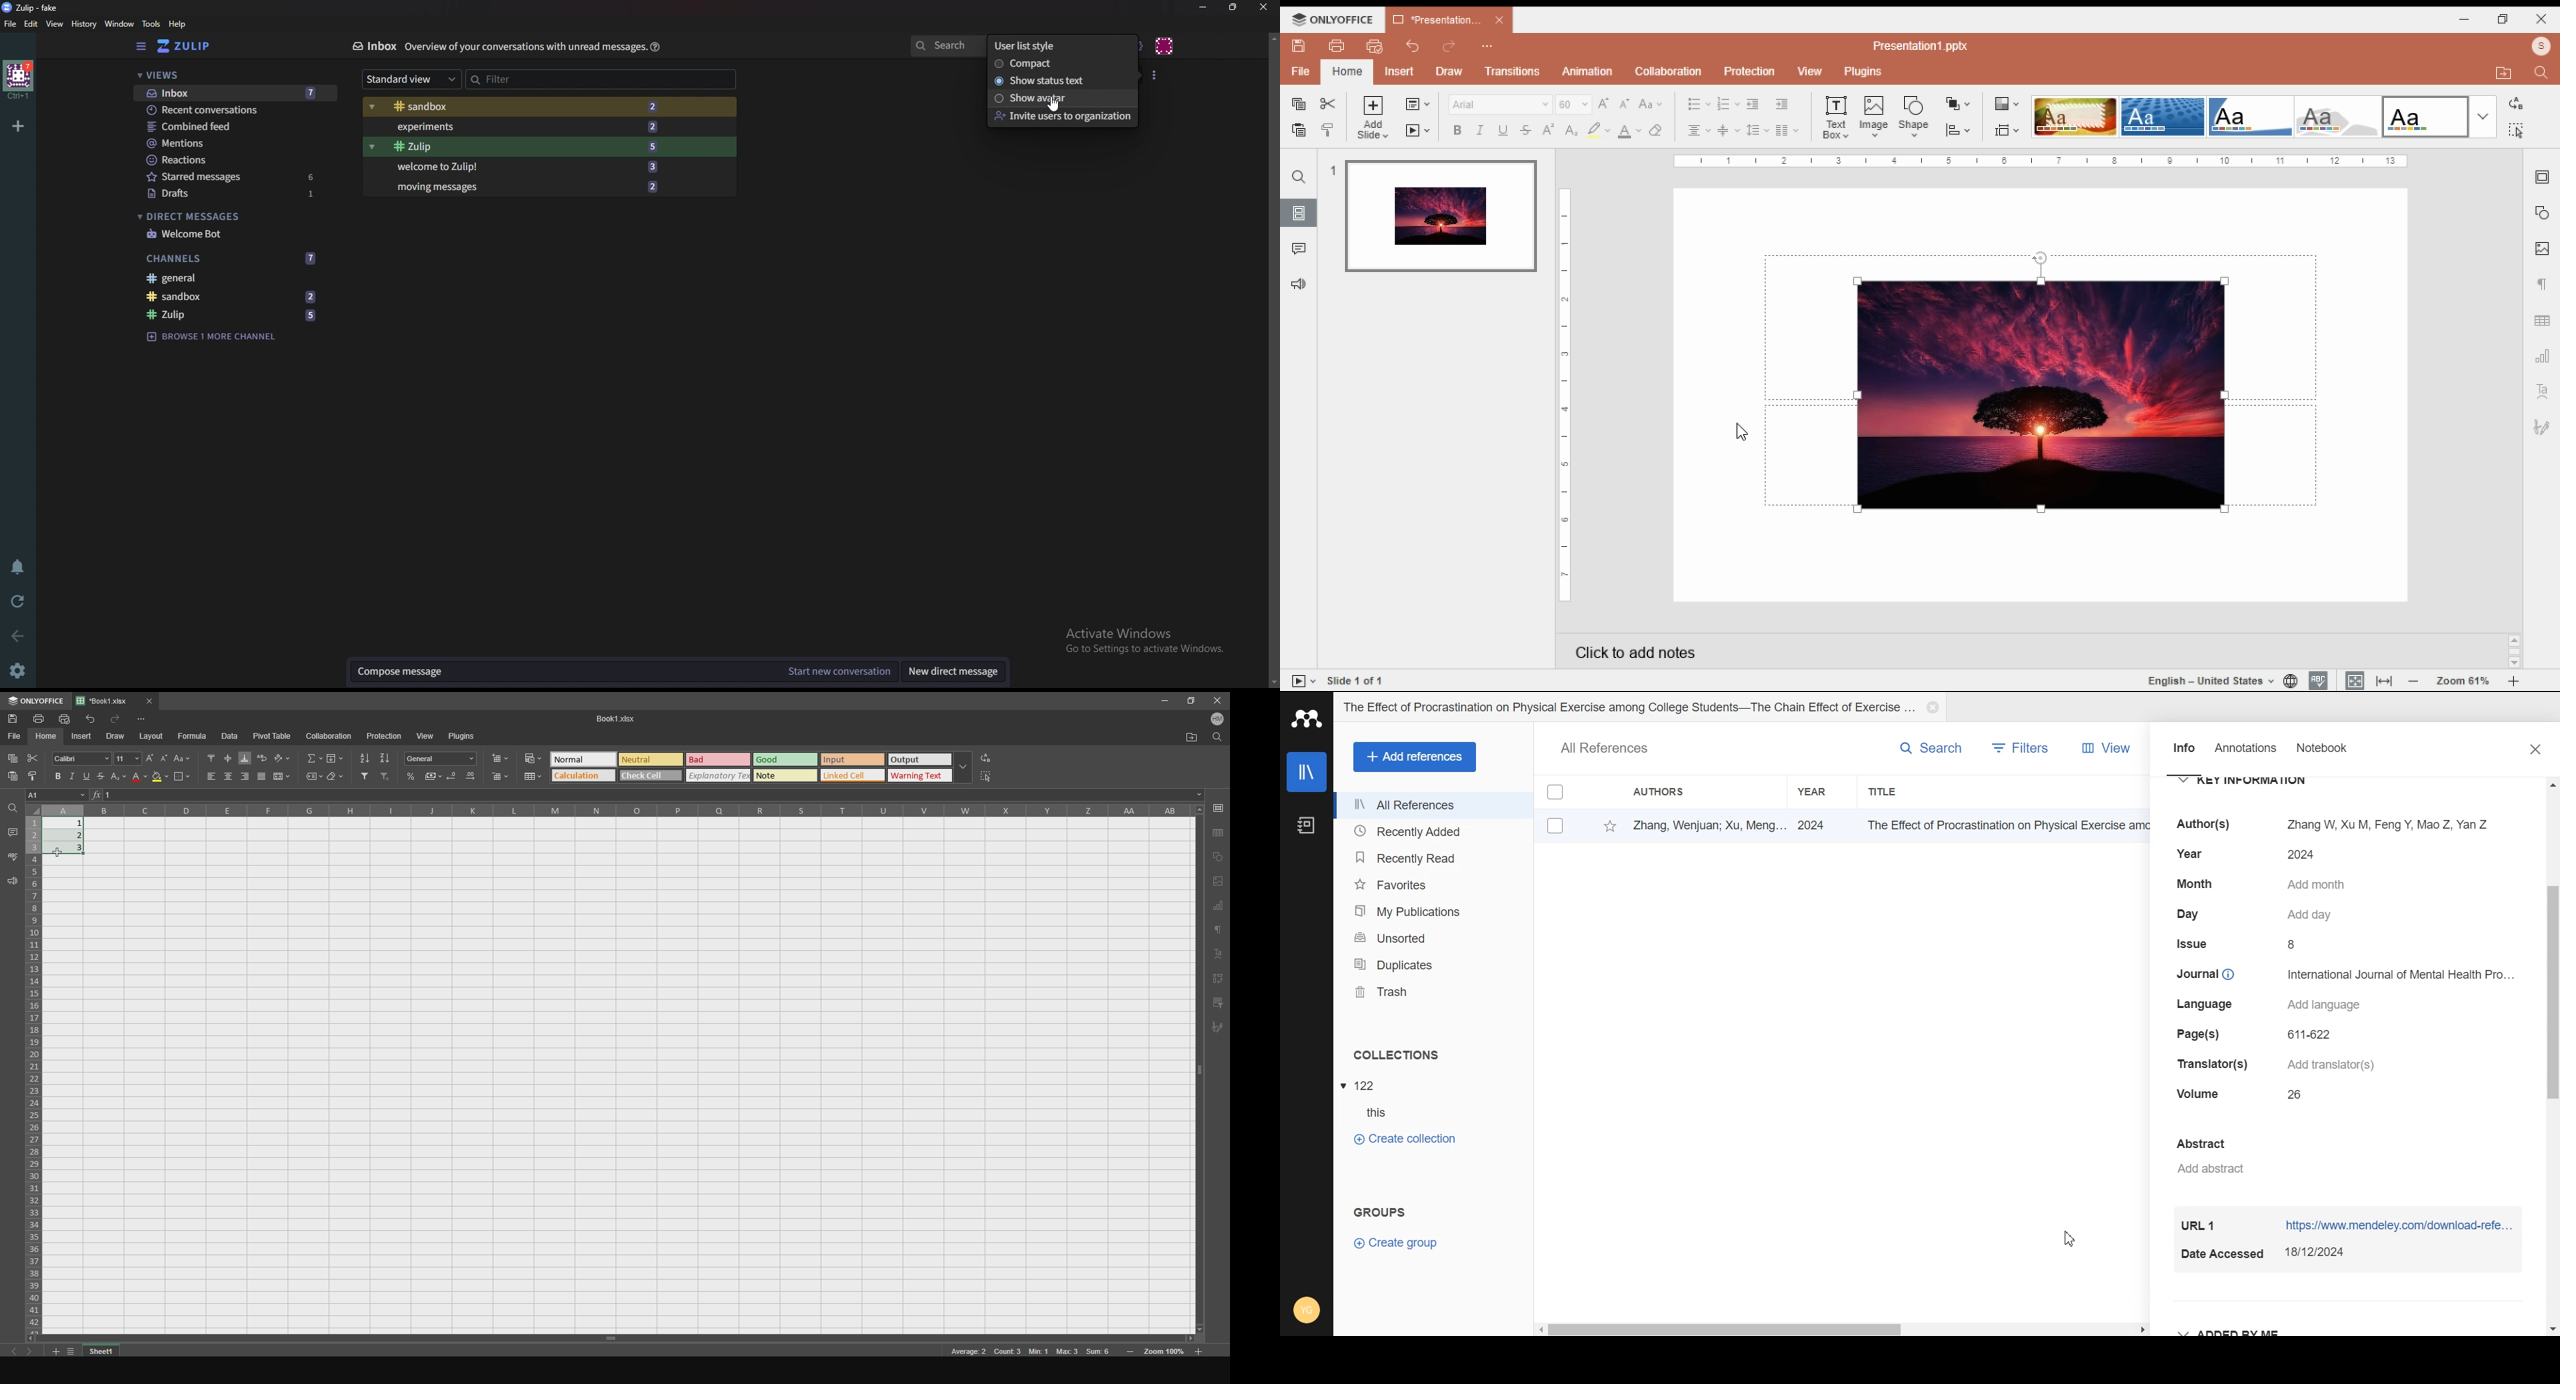 Image resolution: width=2576 pixels, height=1400 pixels. Describe the element at coordinates (1307, 1310) in the screenshot. I see `Account` at that location.